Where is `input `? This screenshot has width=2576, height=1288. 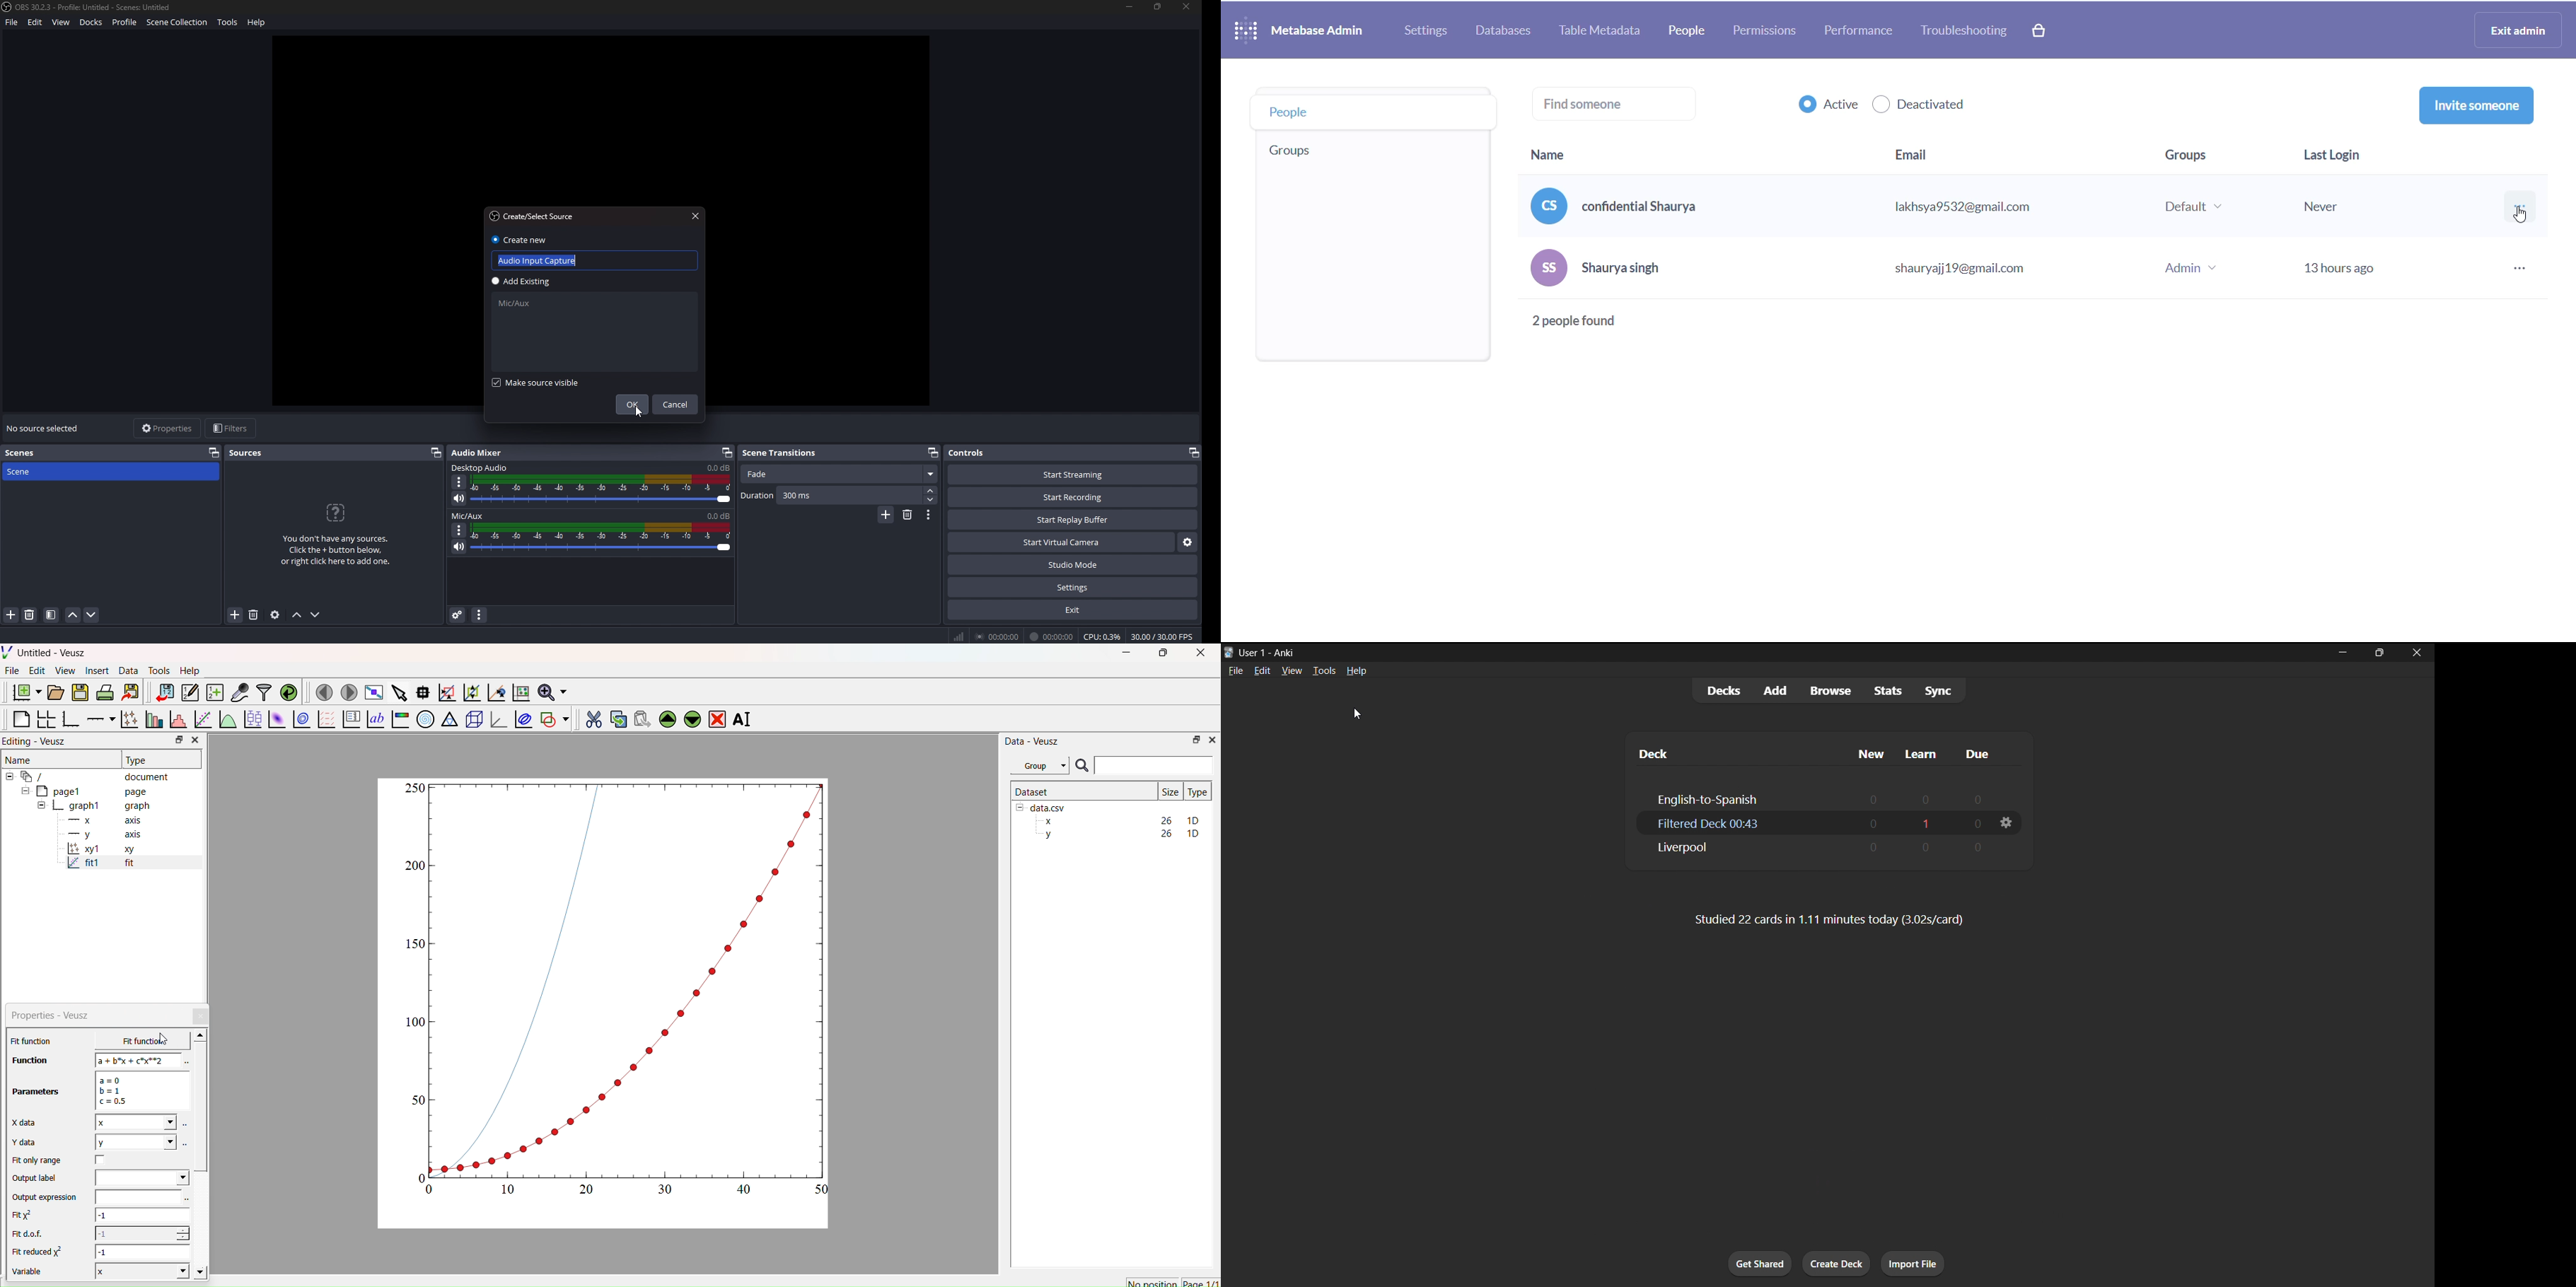
input  is located at coordinates (136, 1197).